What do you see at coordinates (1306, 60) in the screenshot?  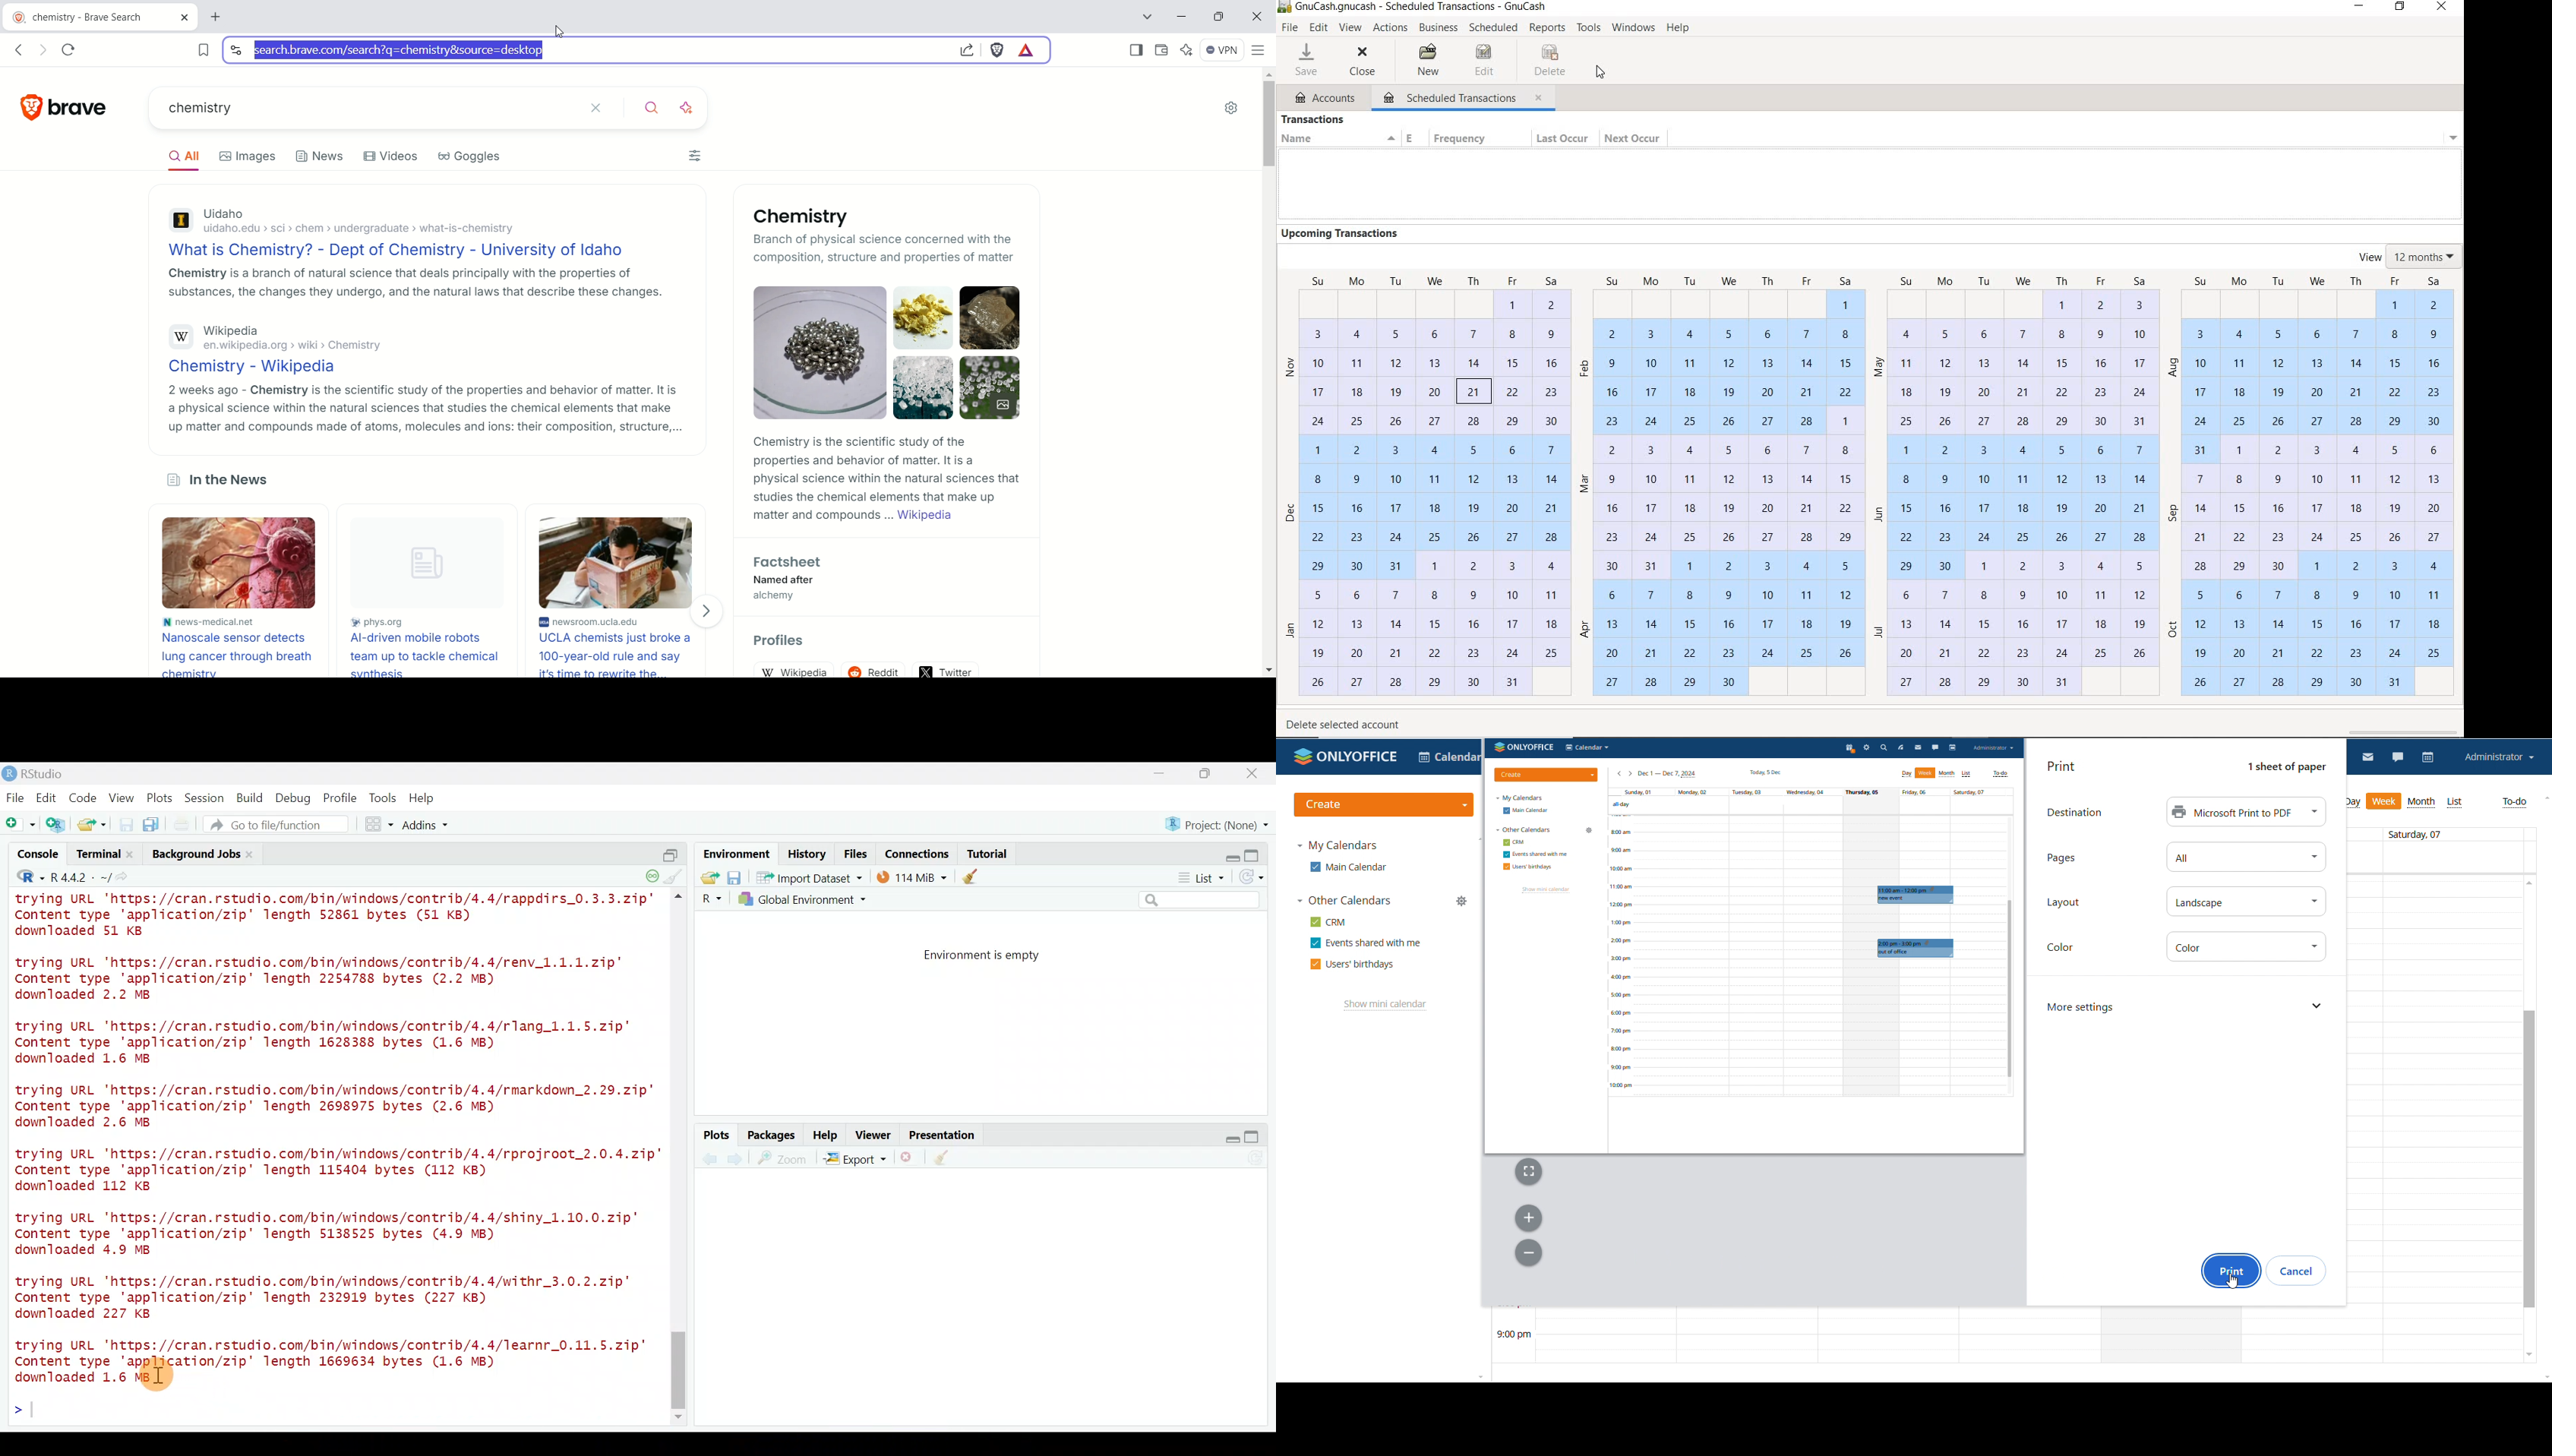 I see `SAVE` at bounding box center [1306, 60].